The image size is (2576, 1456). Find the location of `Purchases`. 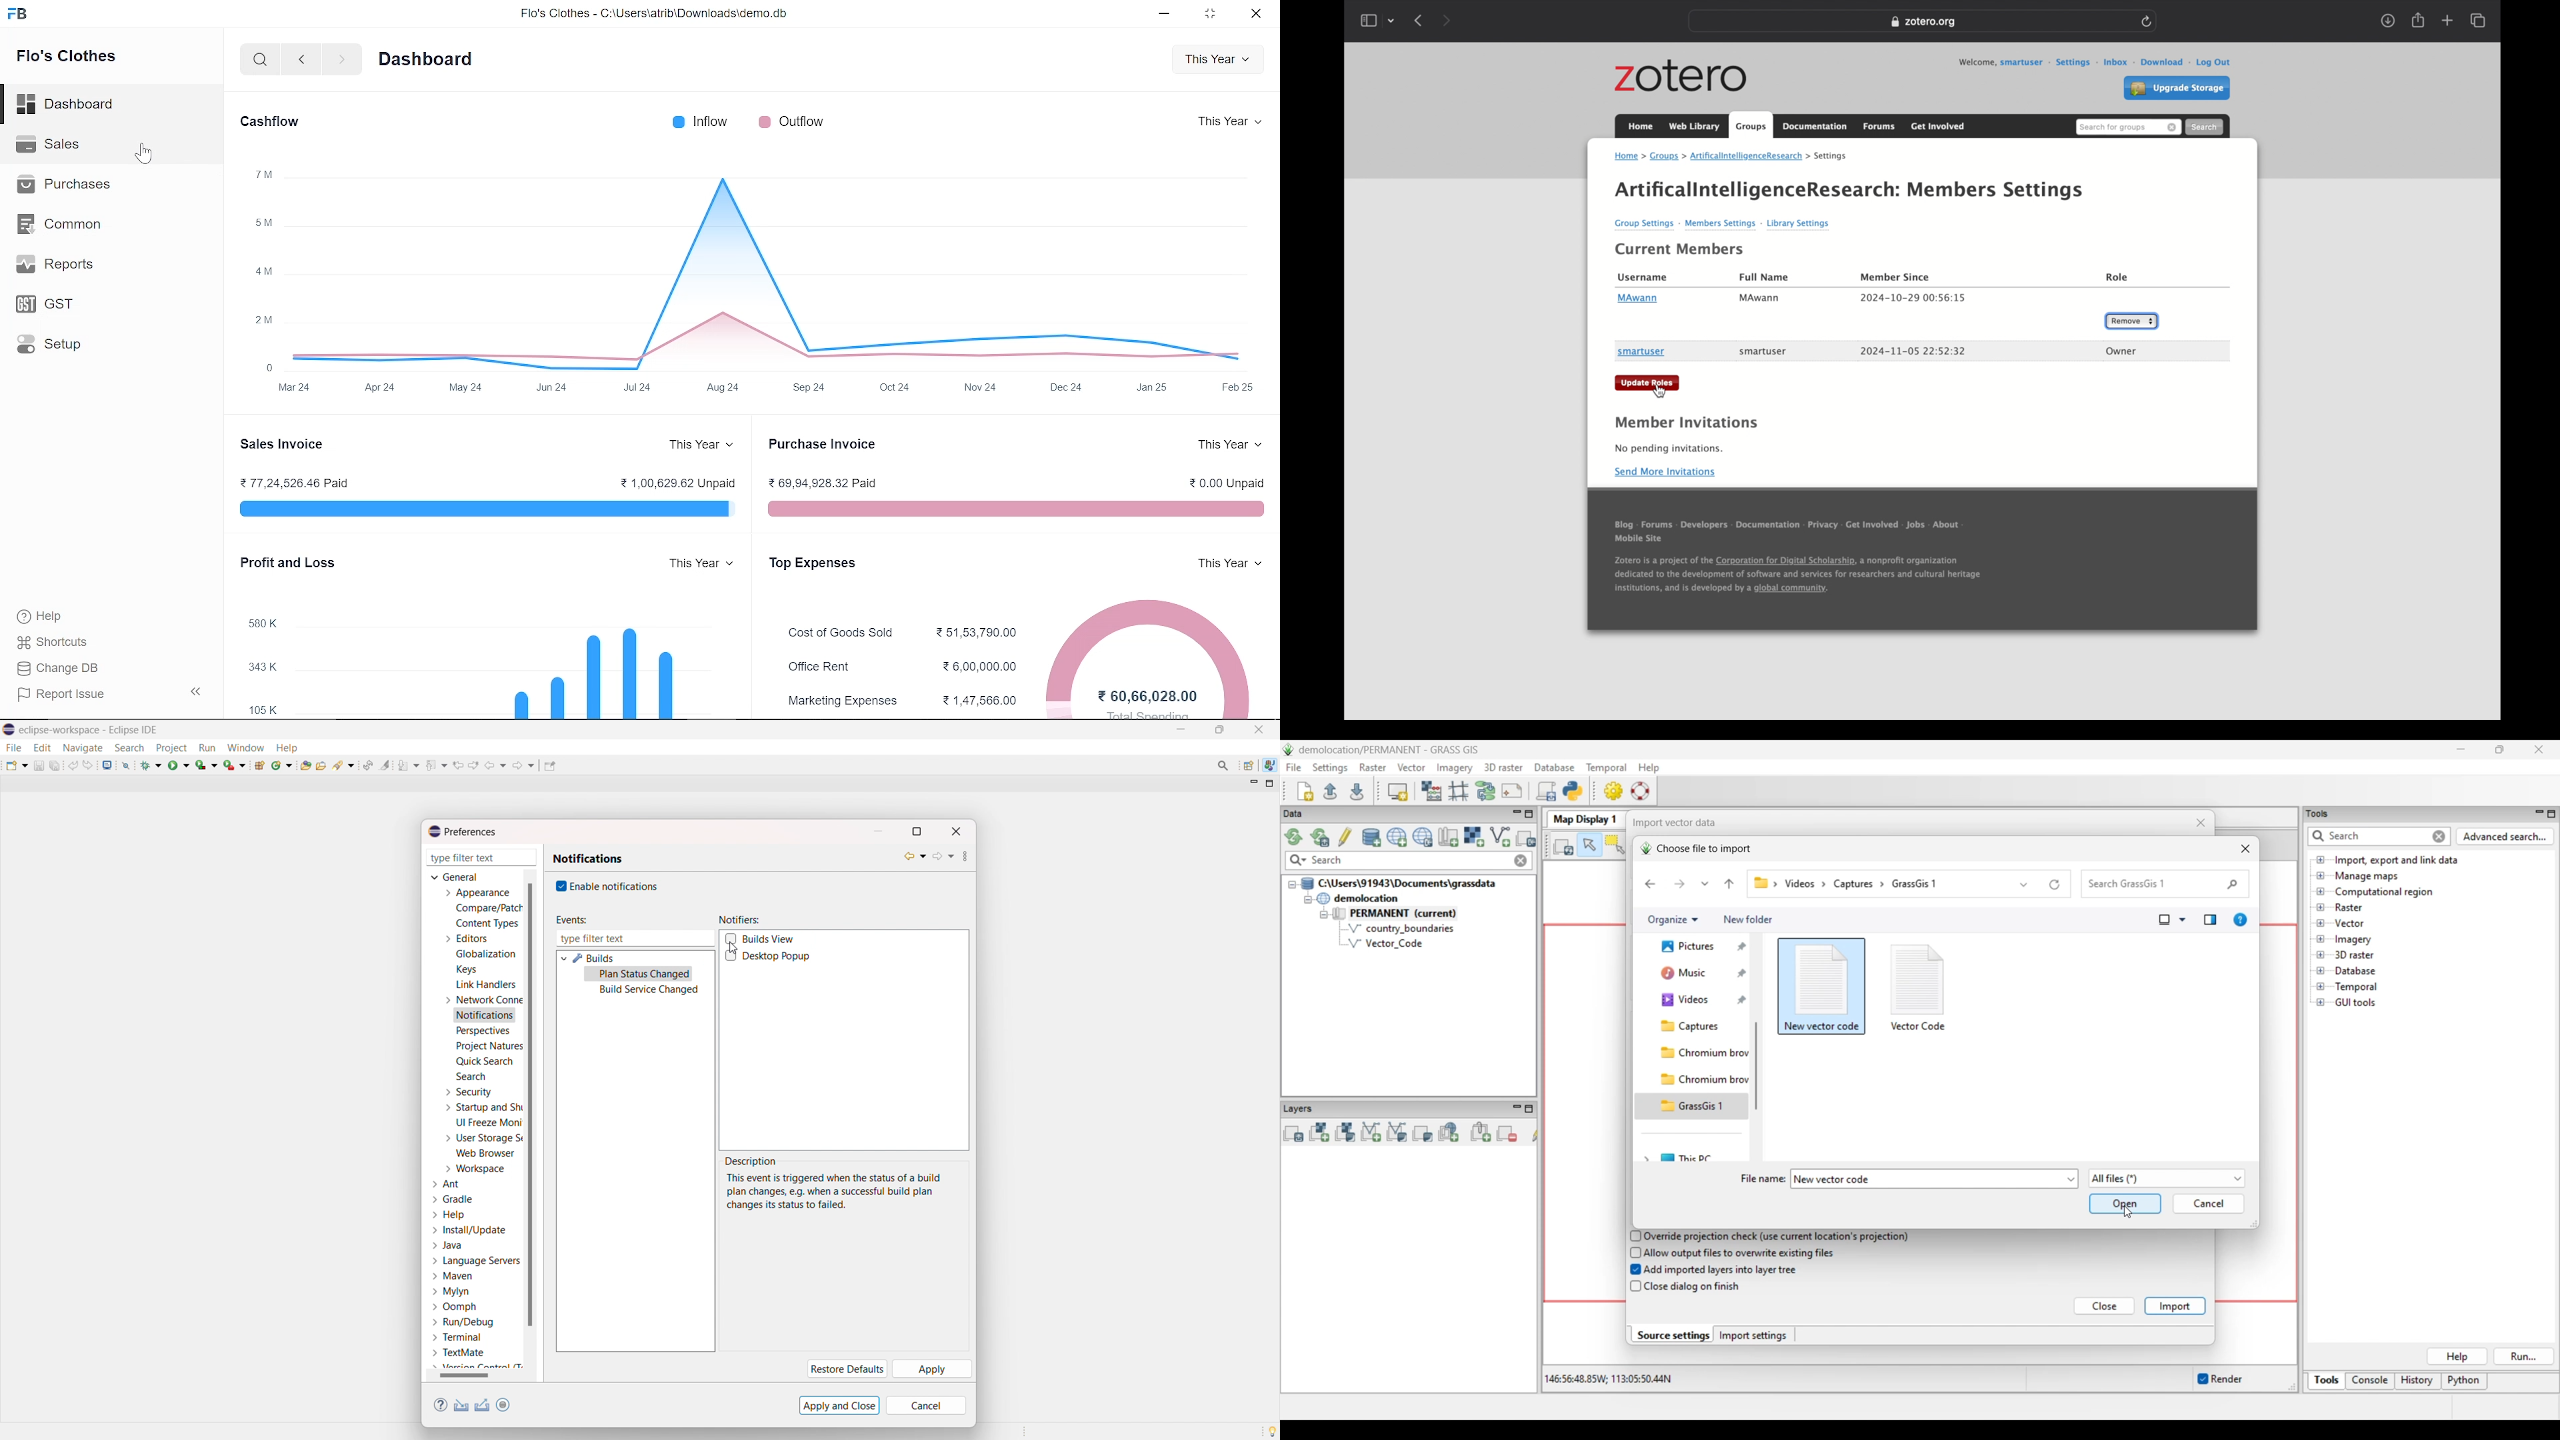

Purchases is located at coordinates (68, 185).